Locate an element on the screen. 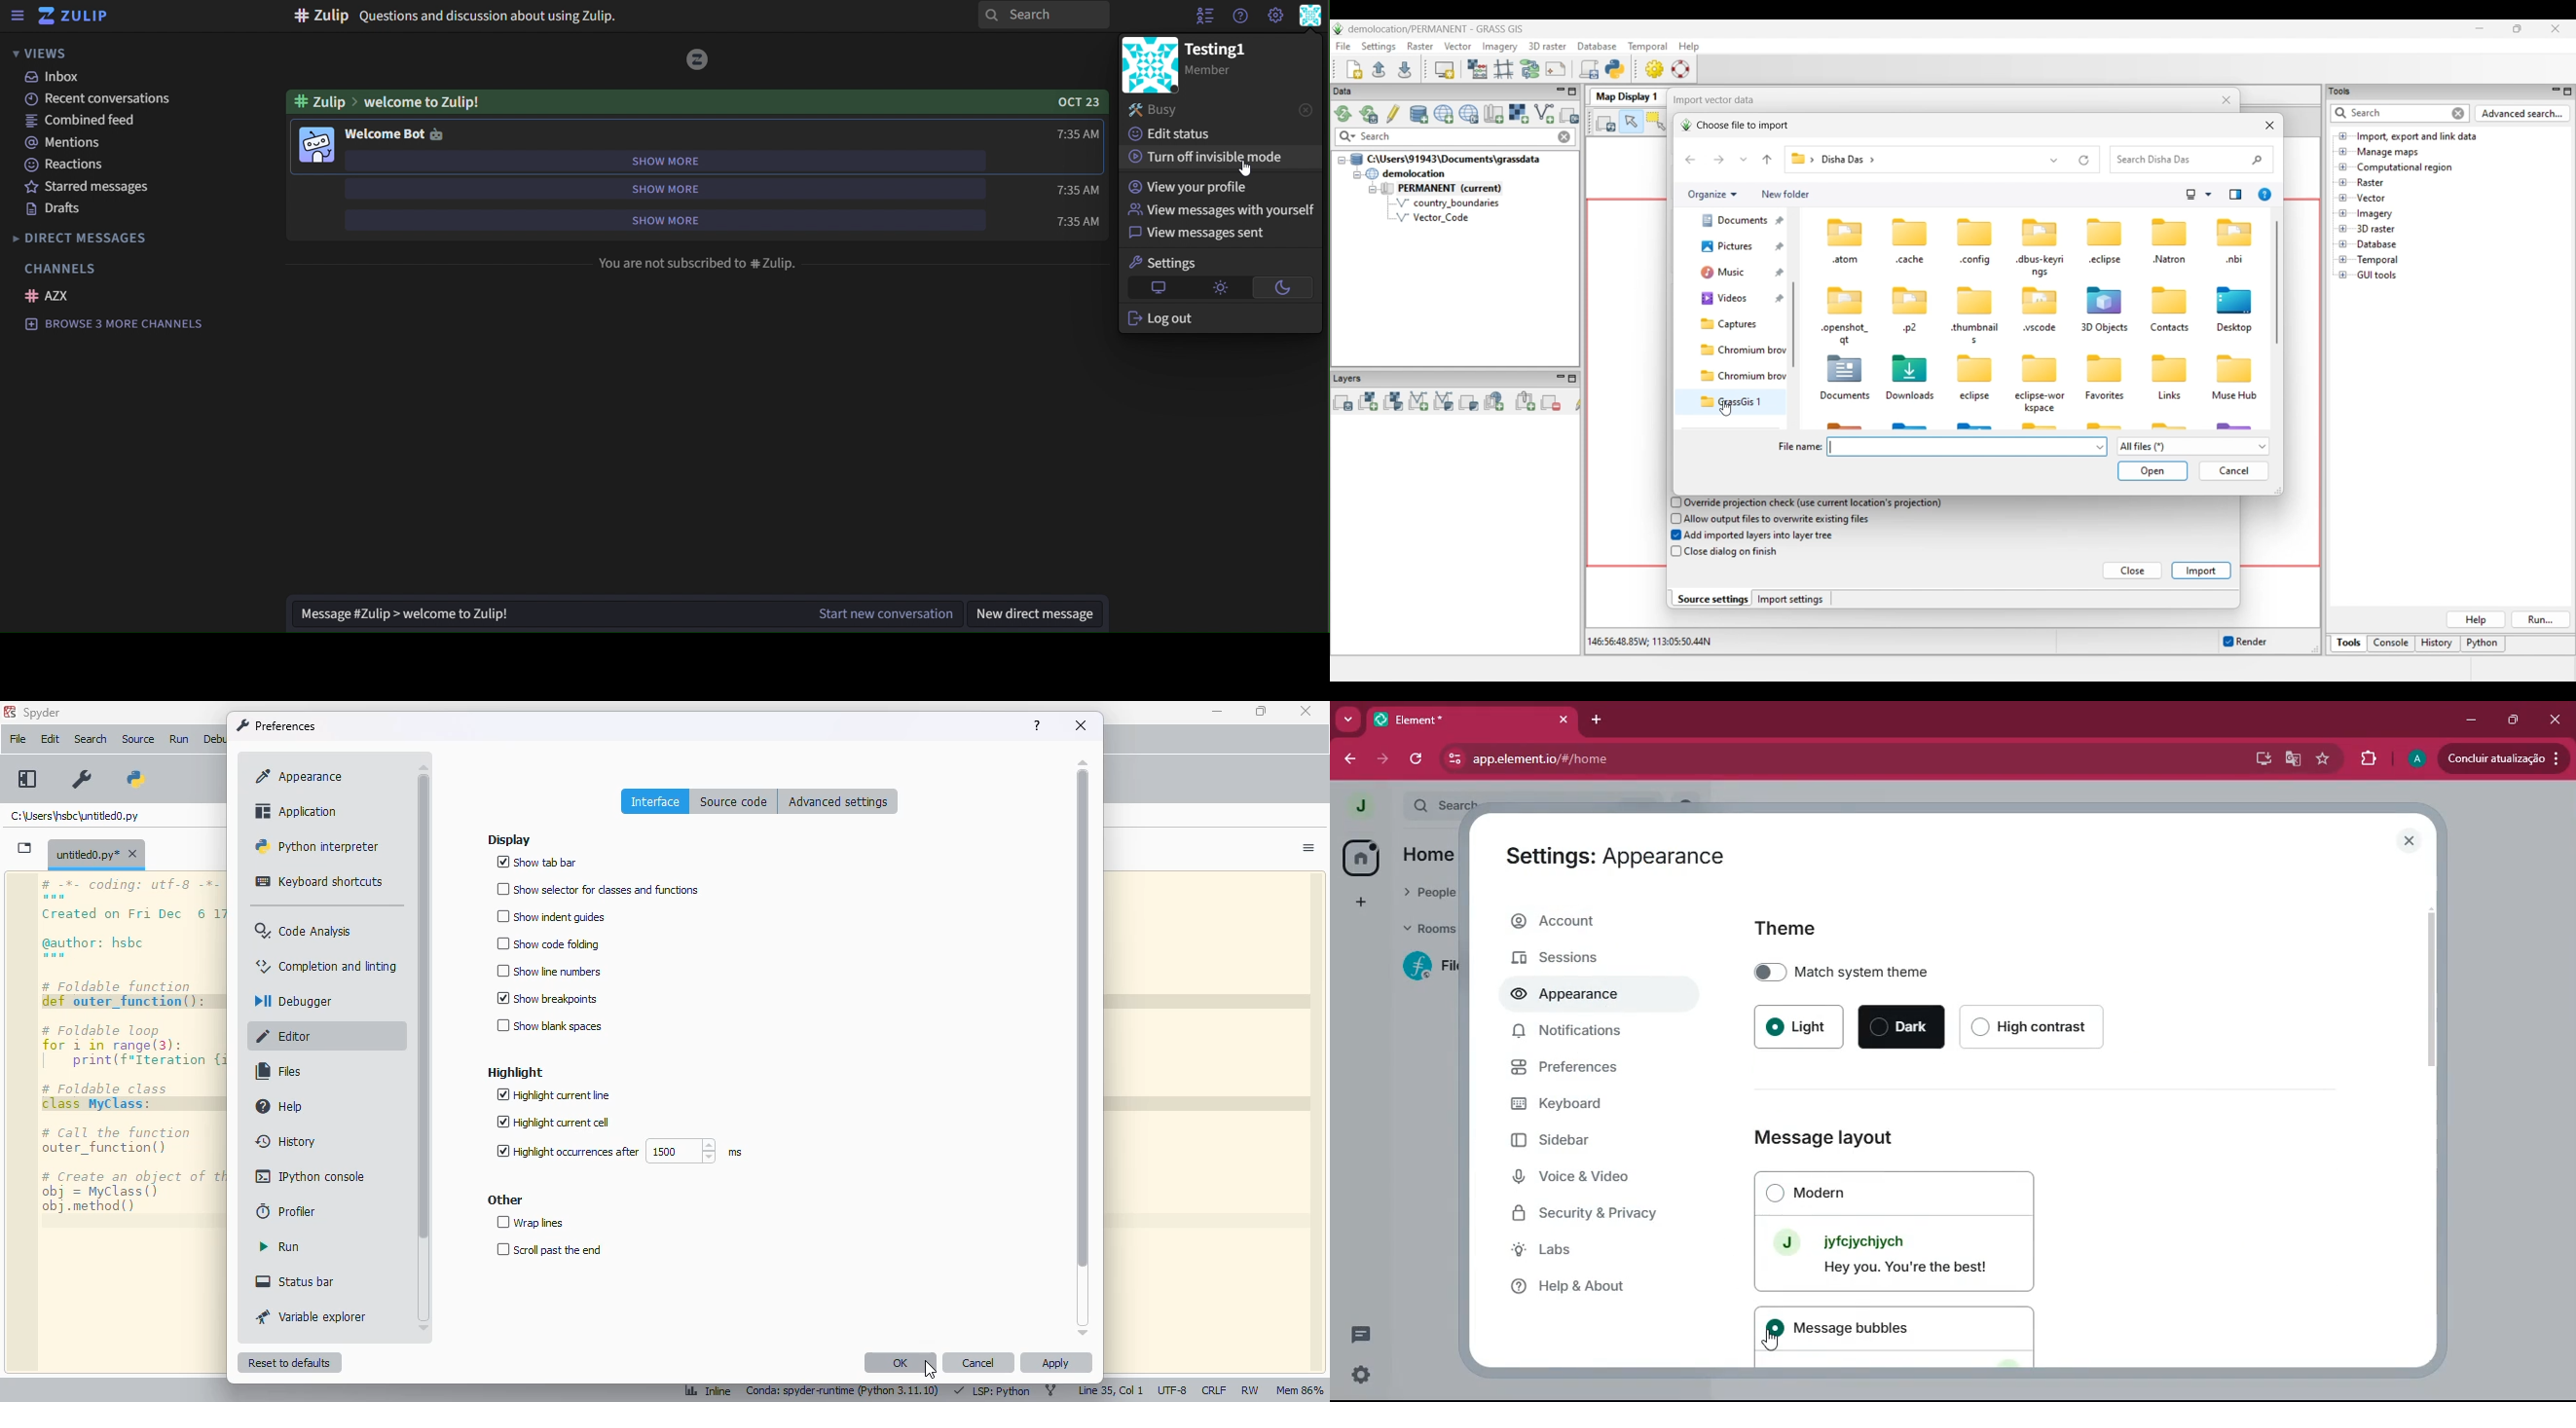 The height and width of the screenshot is (1428, 2576). Preferences is located at coordinates (1575, 1066).